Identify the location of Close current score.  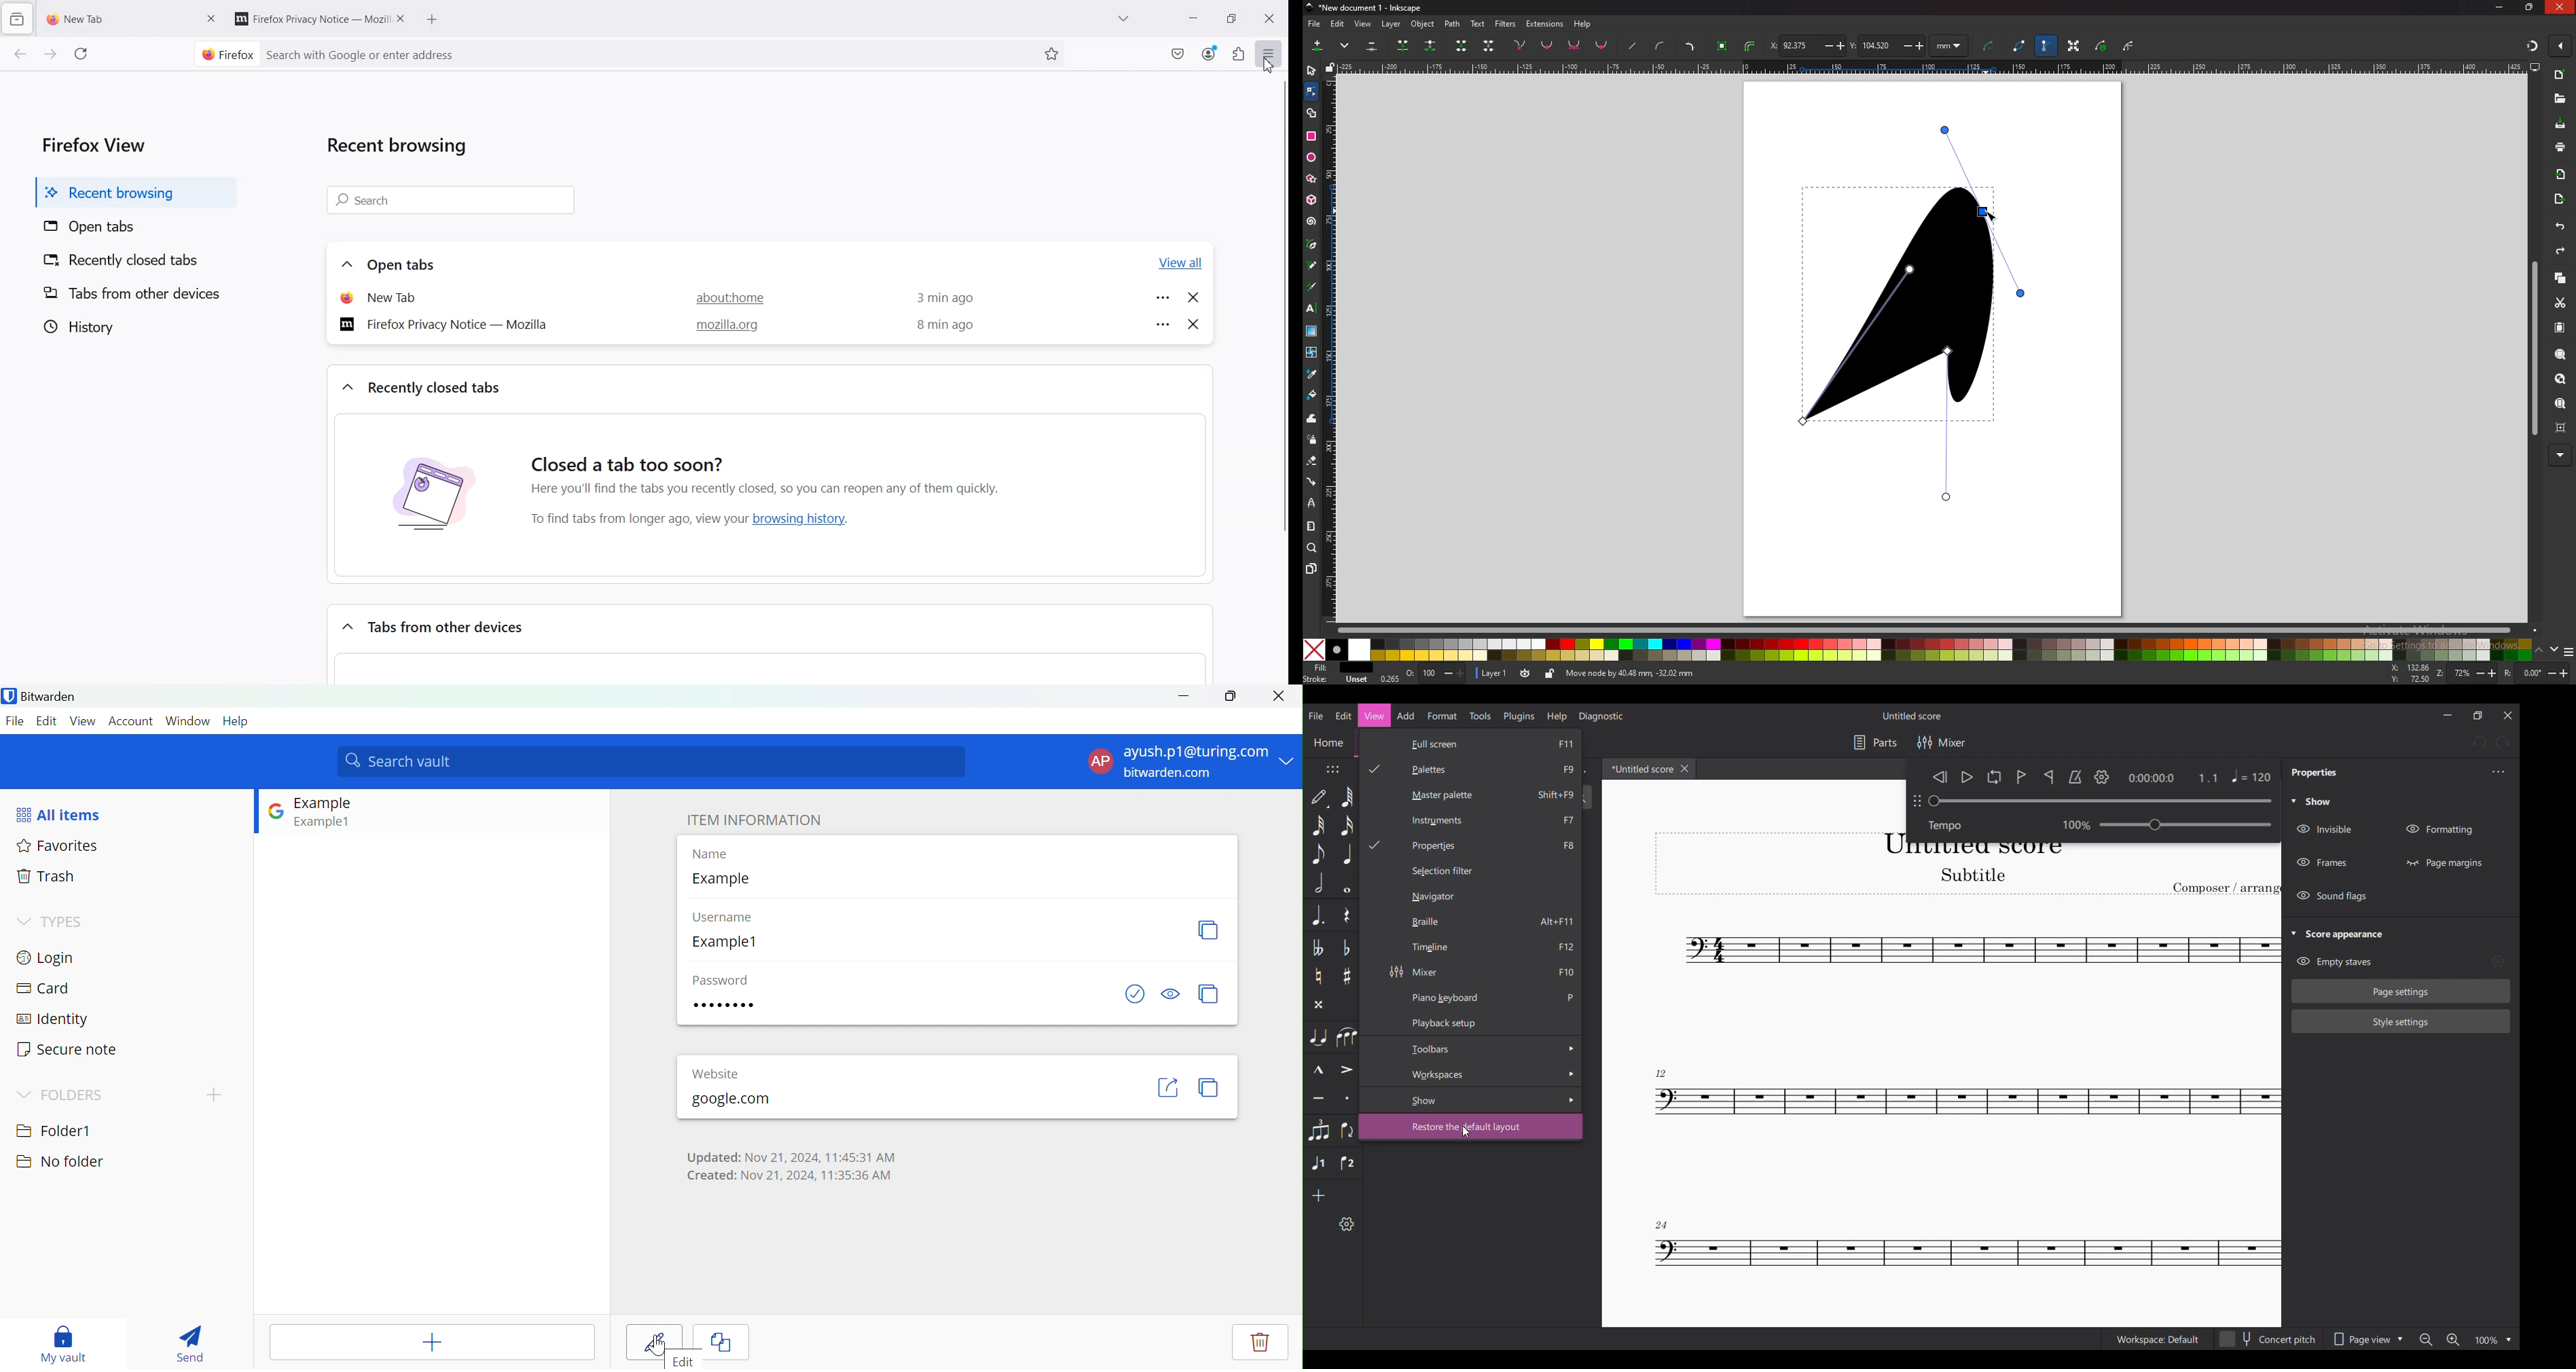
(1685, 768).